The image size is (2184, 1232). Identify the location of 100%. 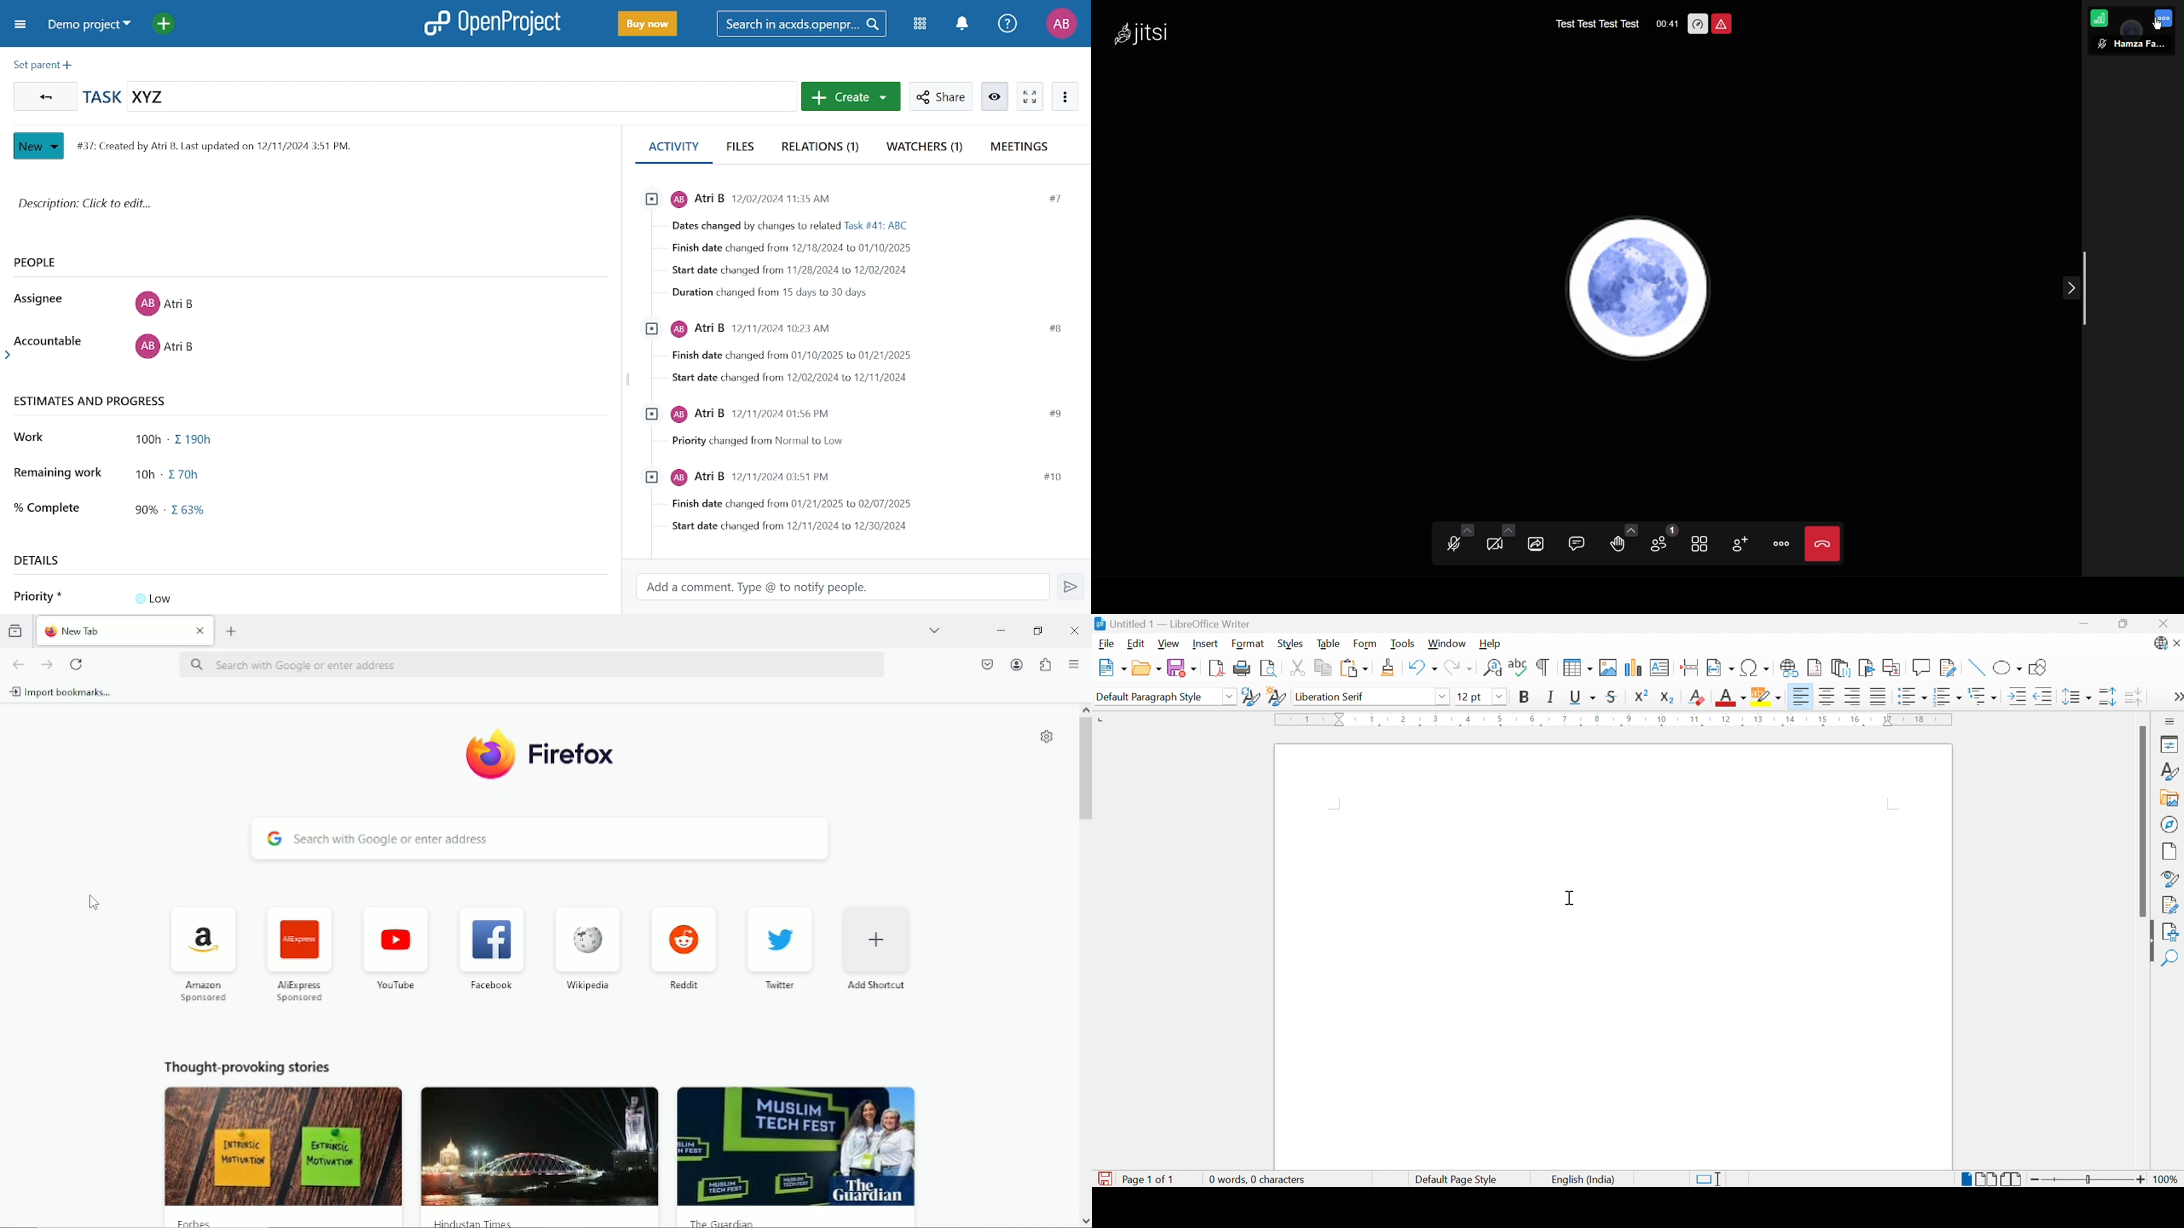
(2166, 1180).